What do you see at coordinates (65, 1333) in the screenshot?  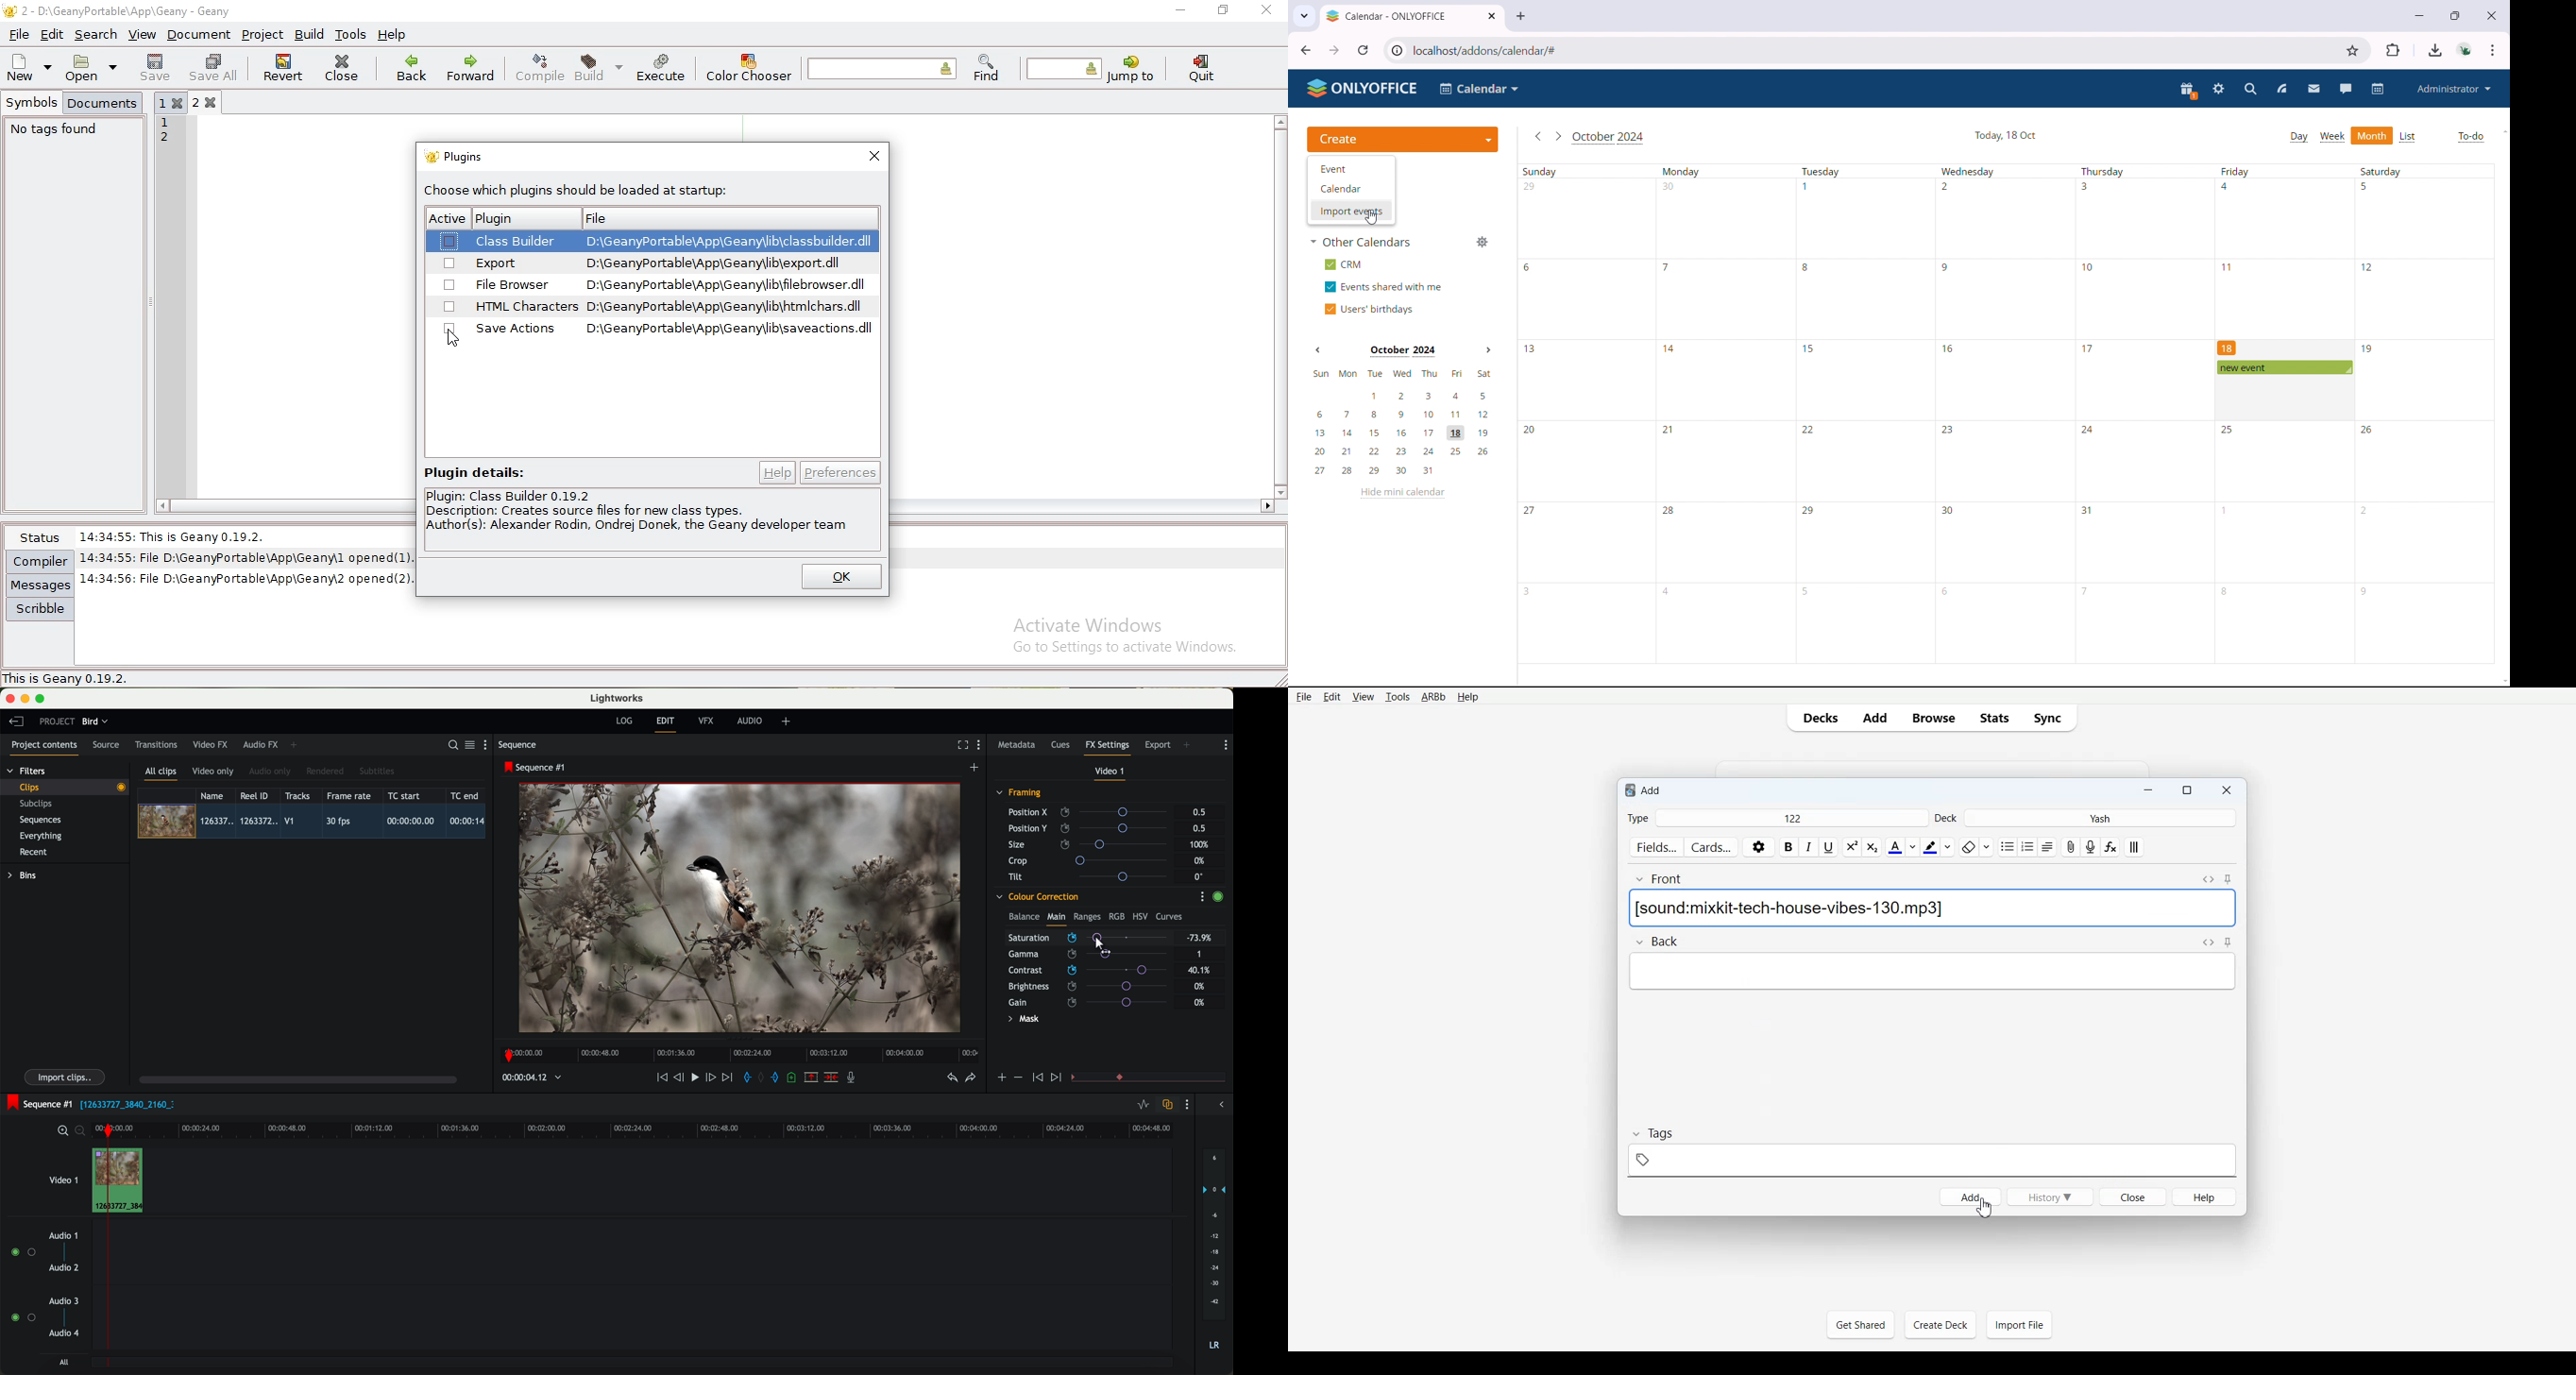 I see `audio 4` at bounding box center [65, 1333].